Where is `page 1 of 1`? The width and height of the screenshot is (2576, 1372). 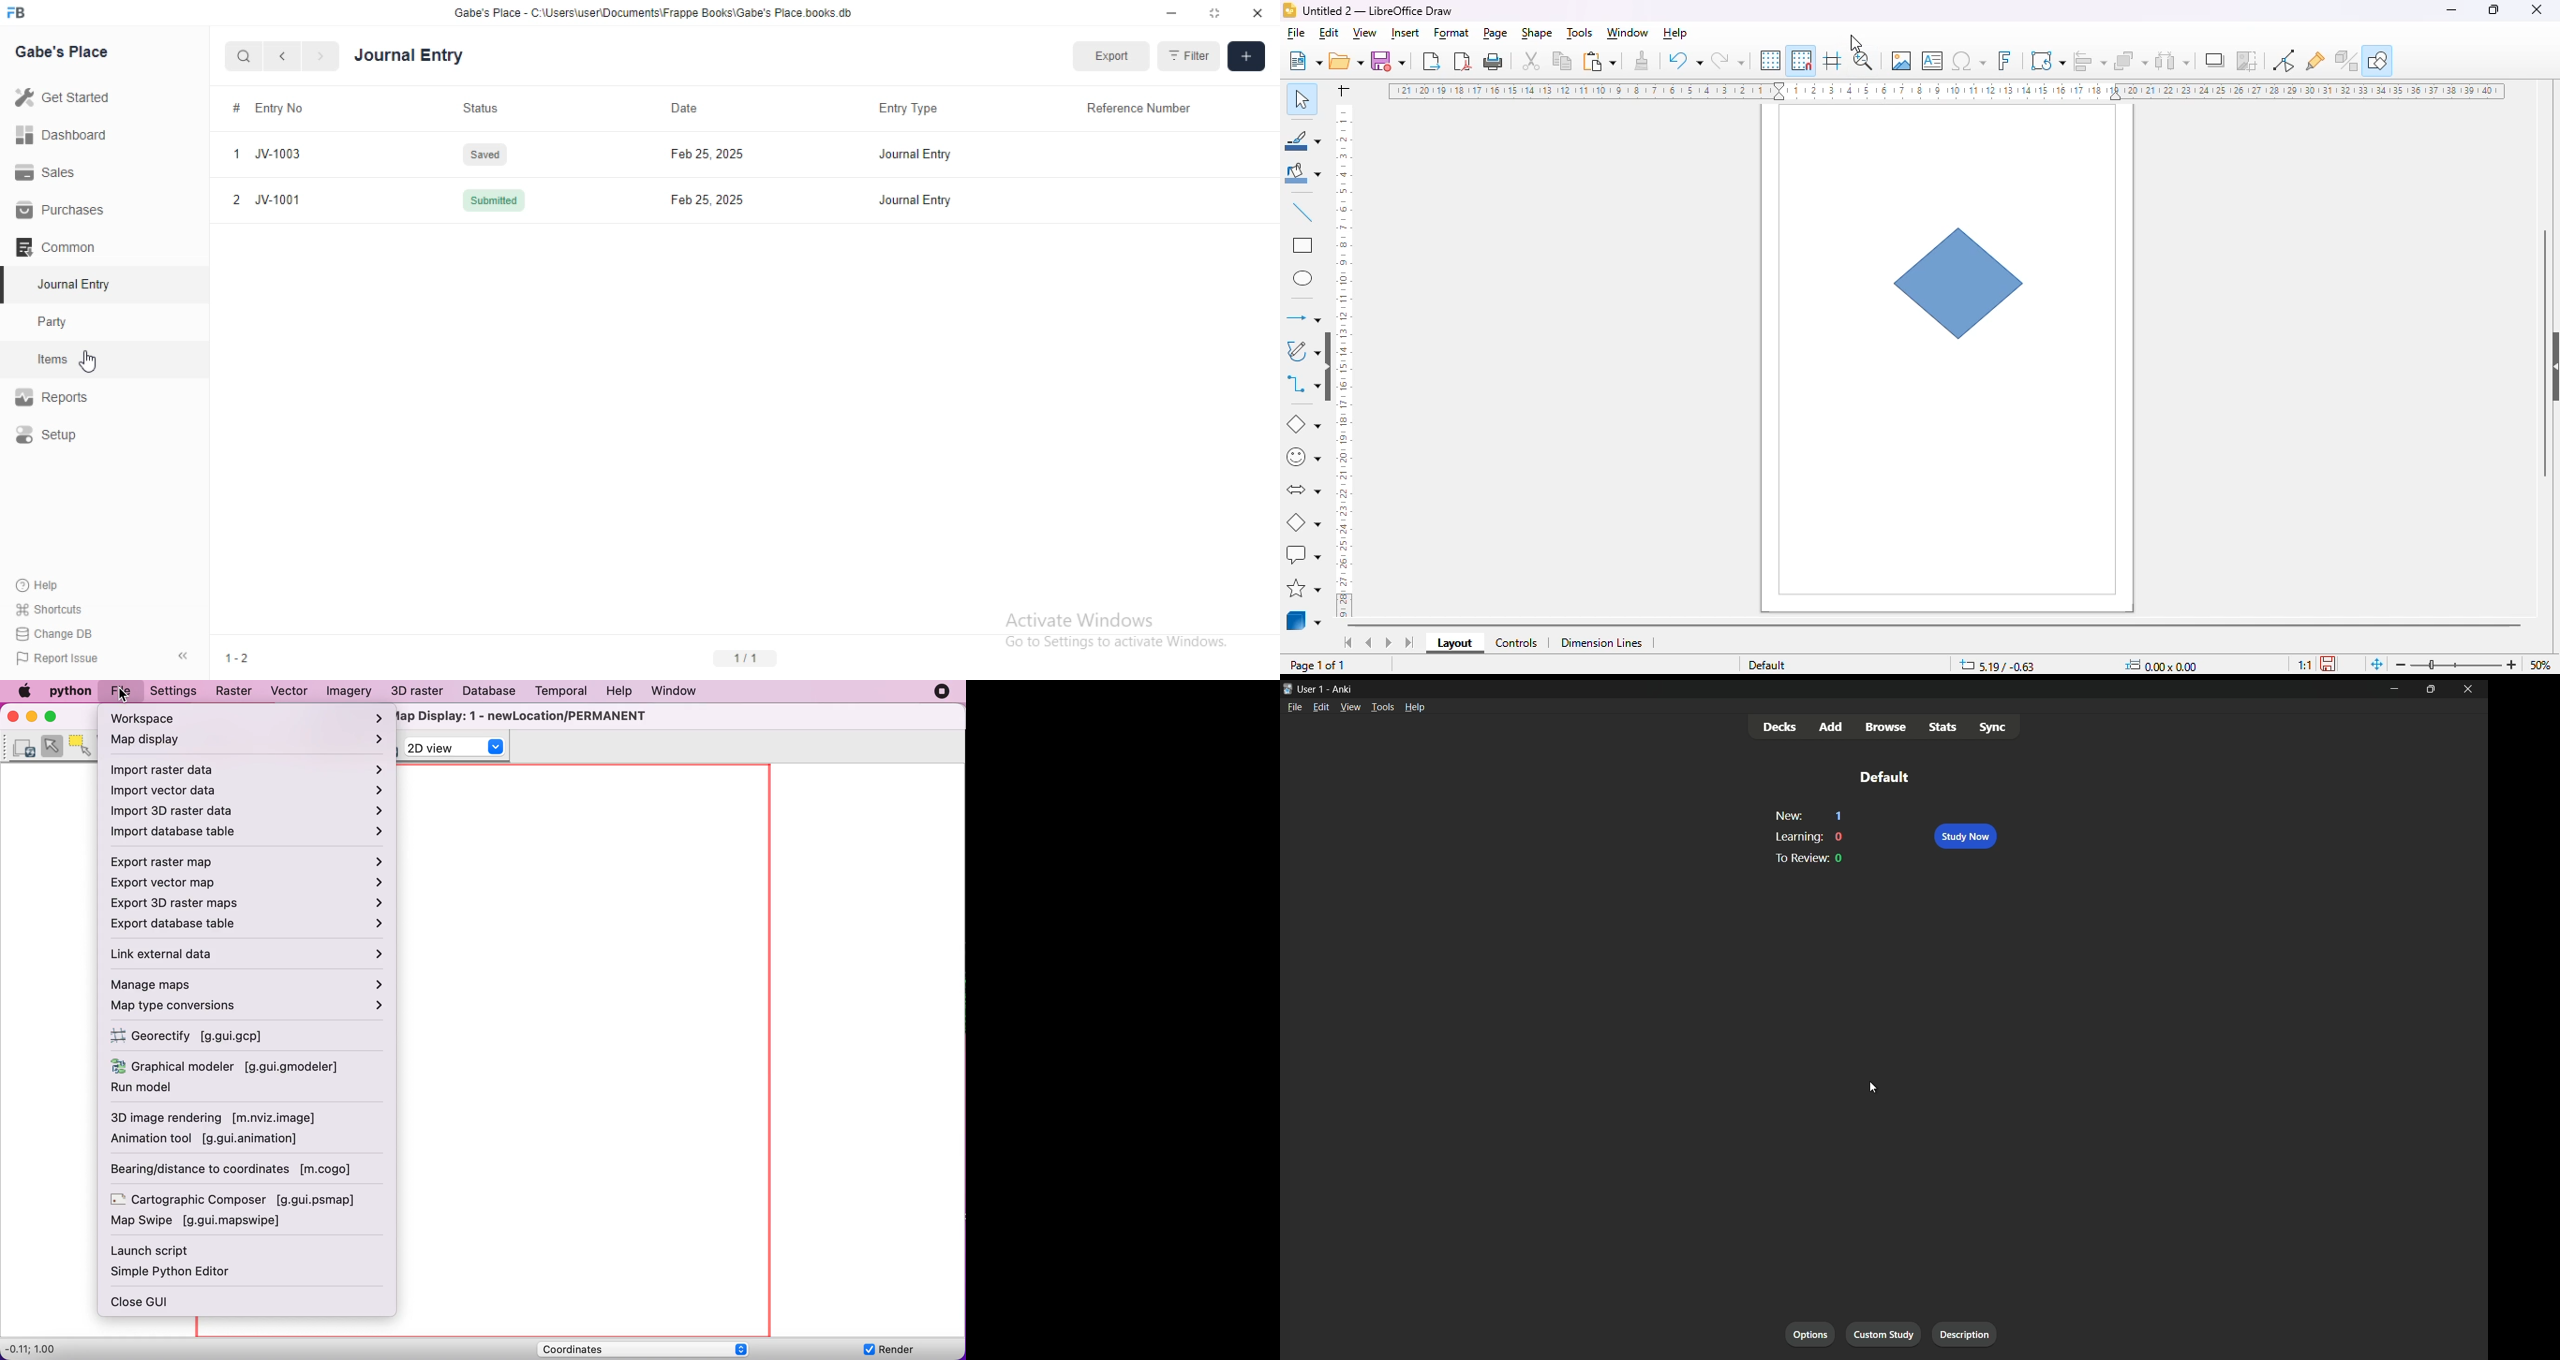
page 1 of 1 is located at coordinates (1318, 666).